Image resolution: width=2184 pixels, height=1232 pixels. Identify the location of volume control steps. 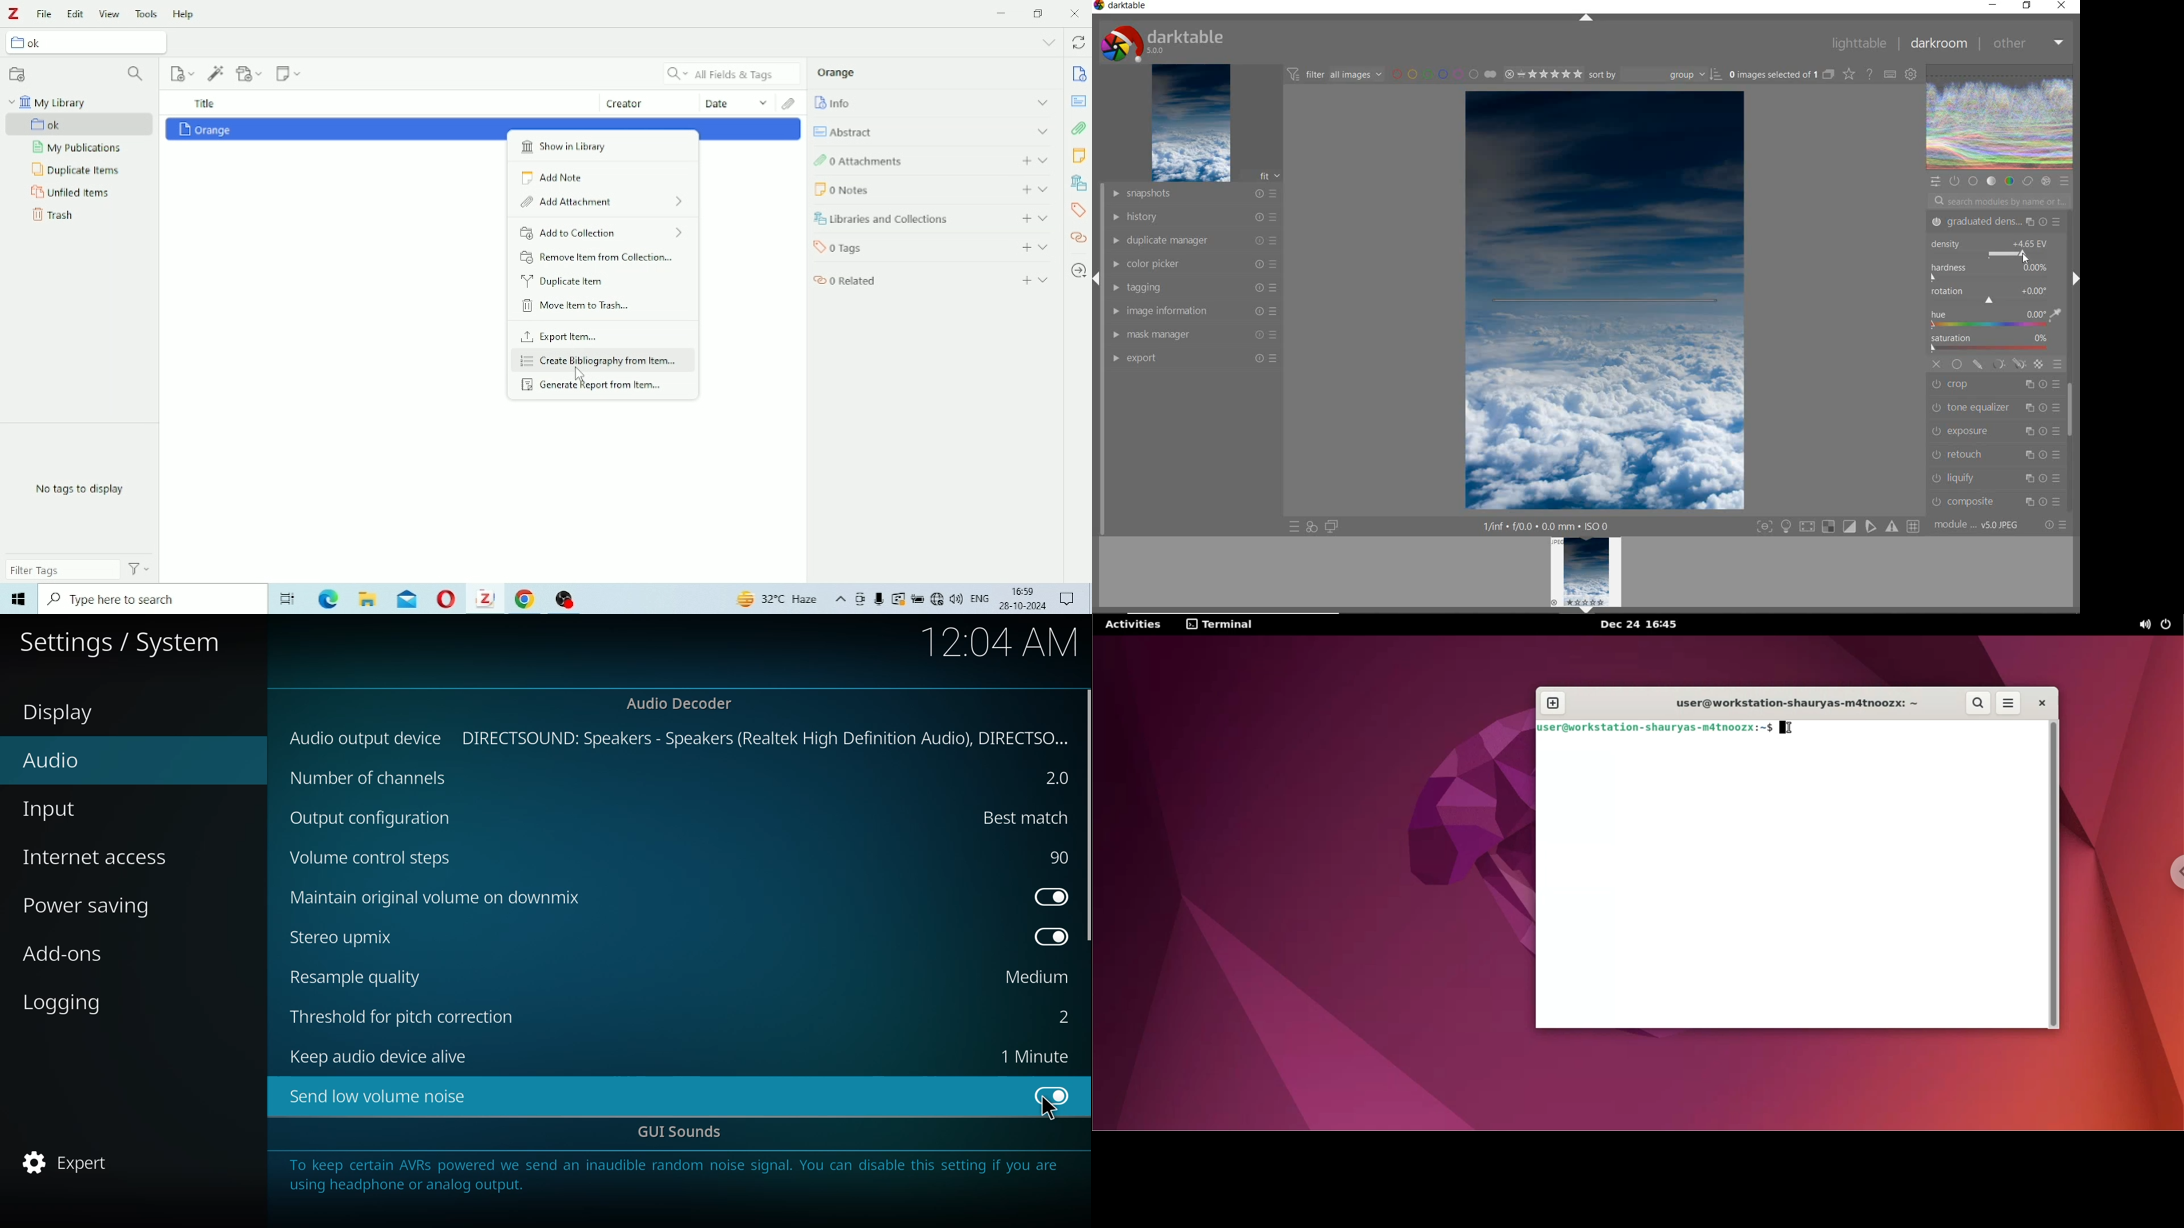
(376, 857).